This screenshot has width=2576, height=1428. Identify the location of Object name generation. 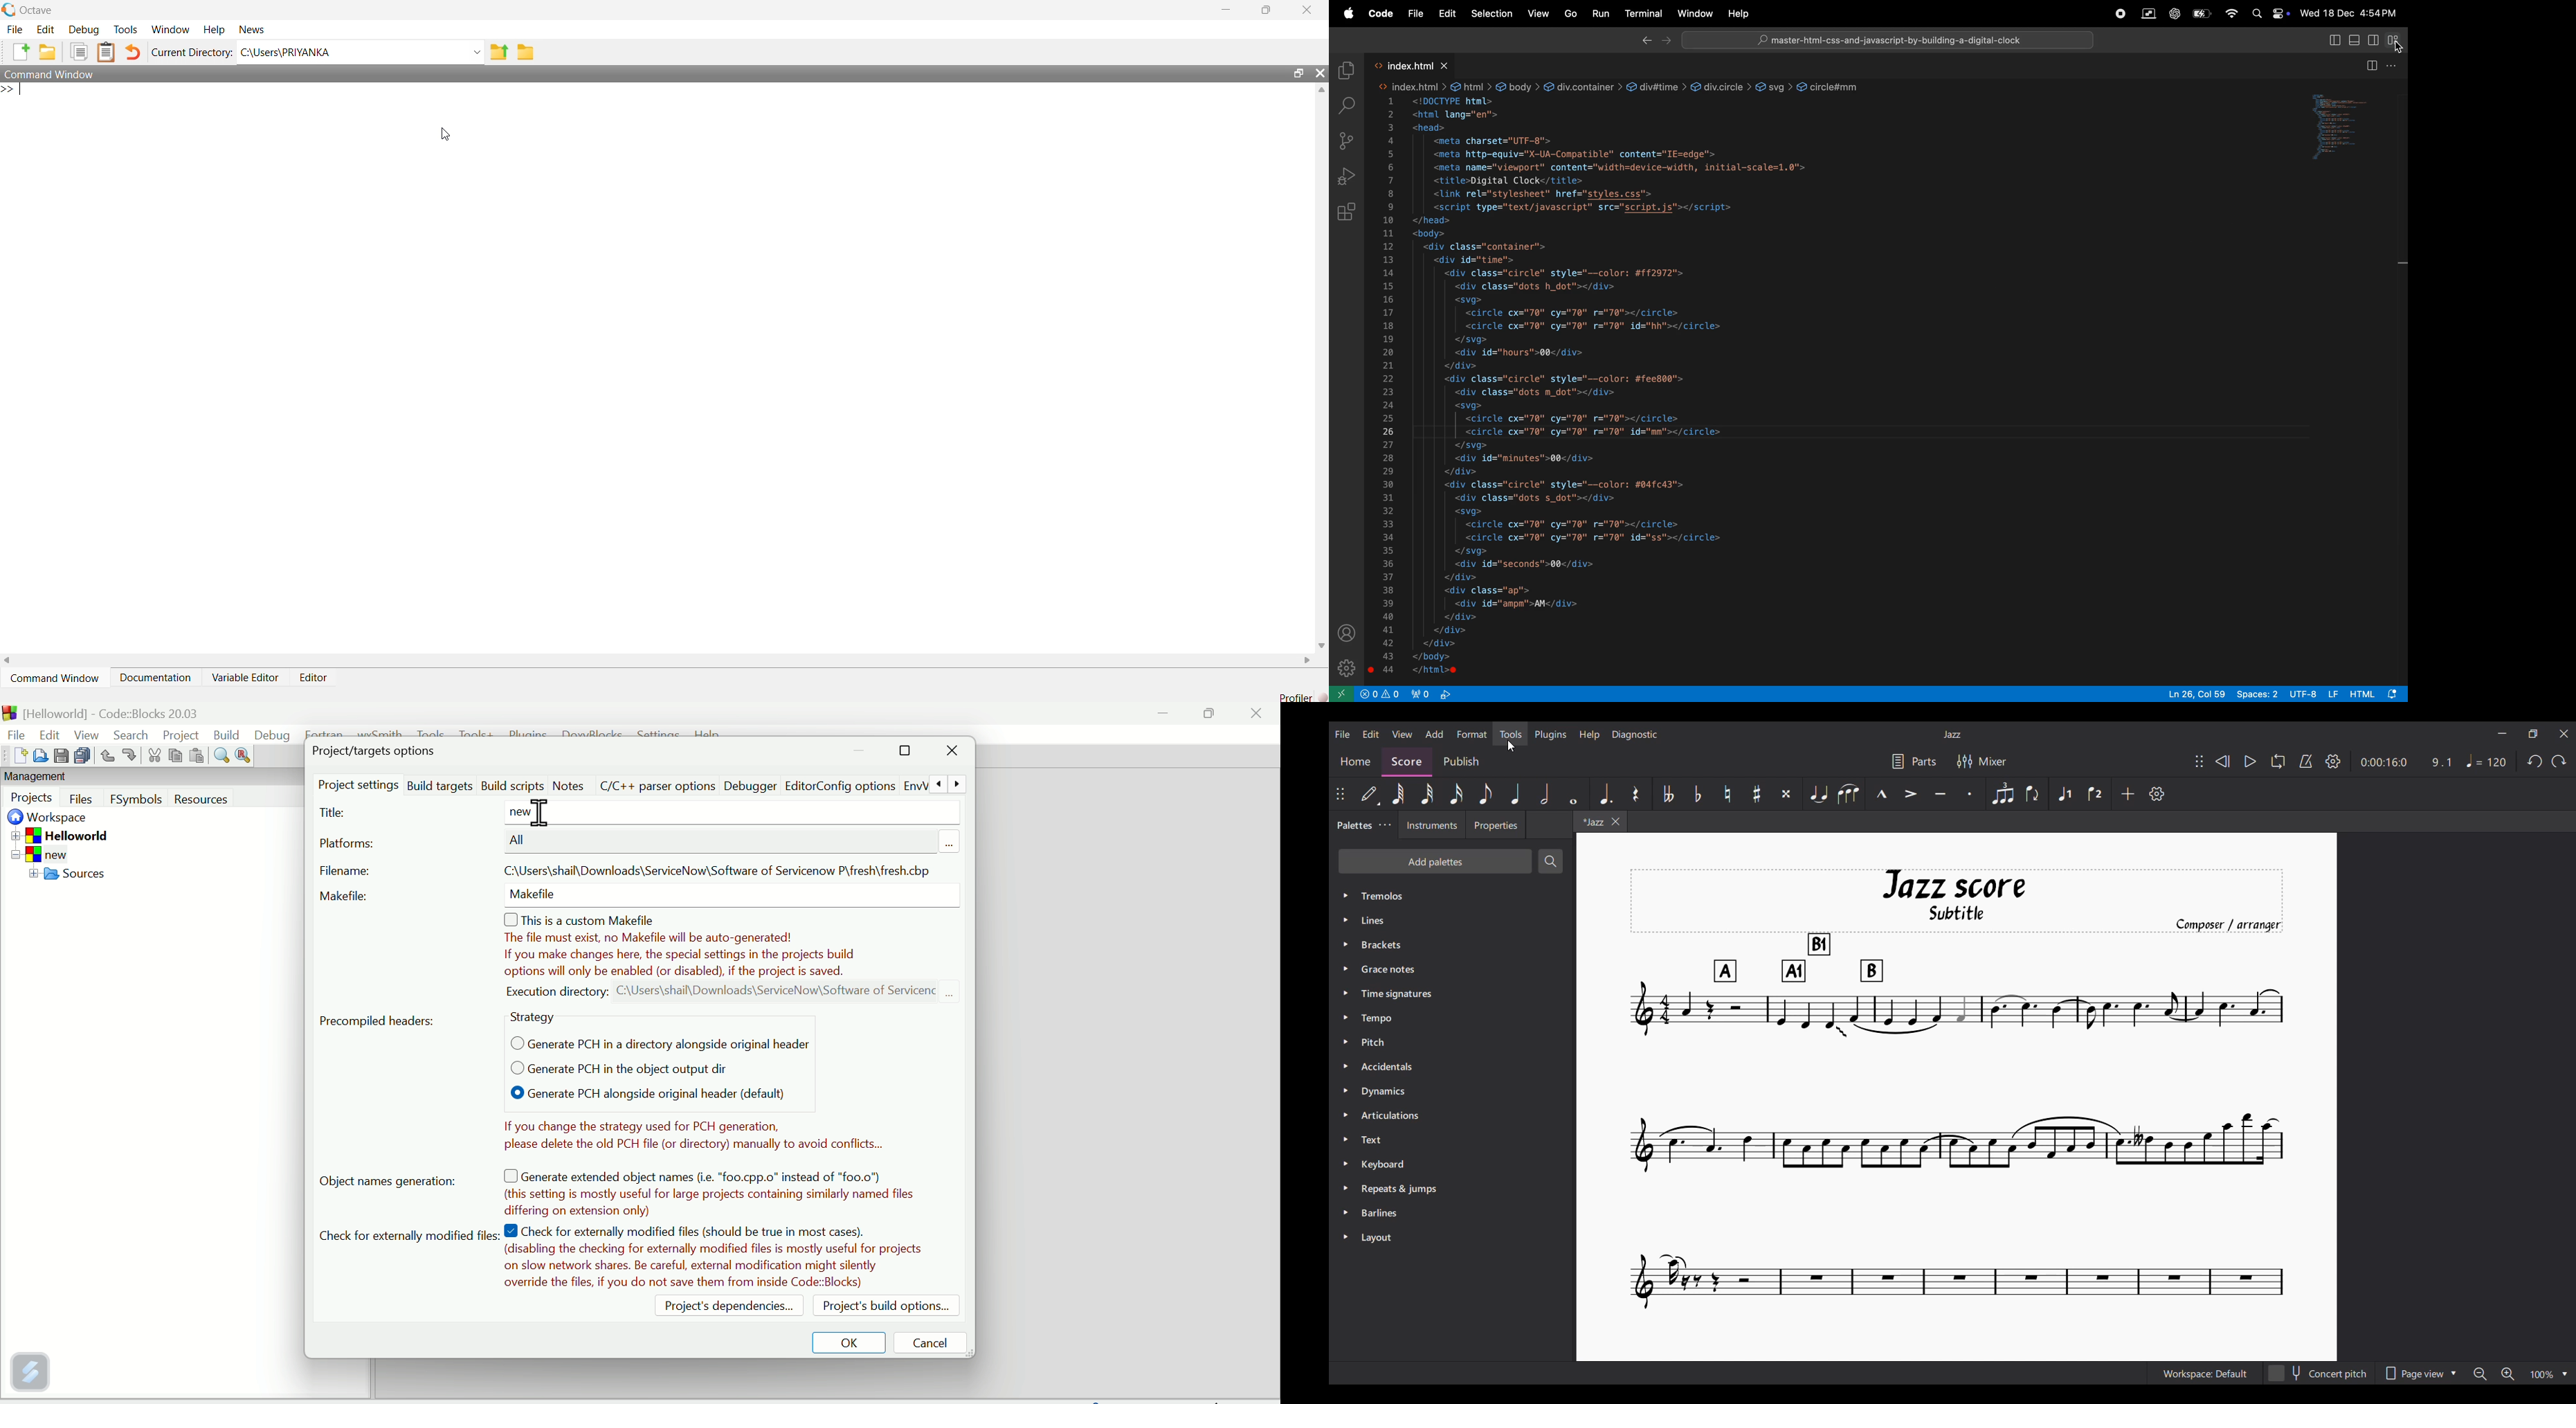
(400, 1182).